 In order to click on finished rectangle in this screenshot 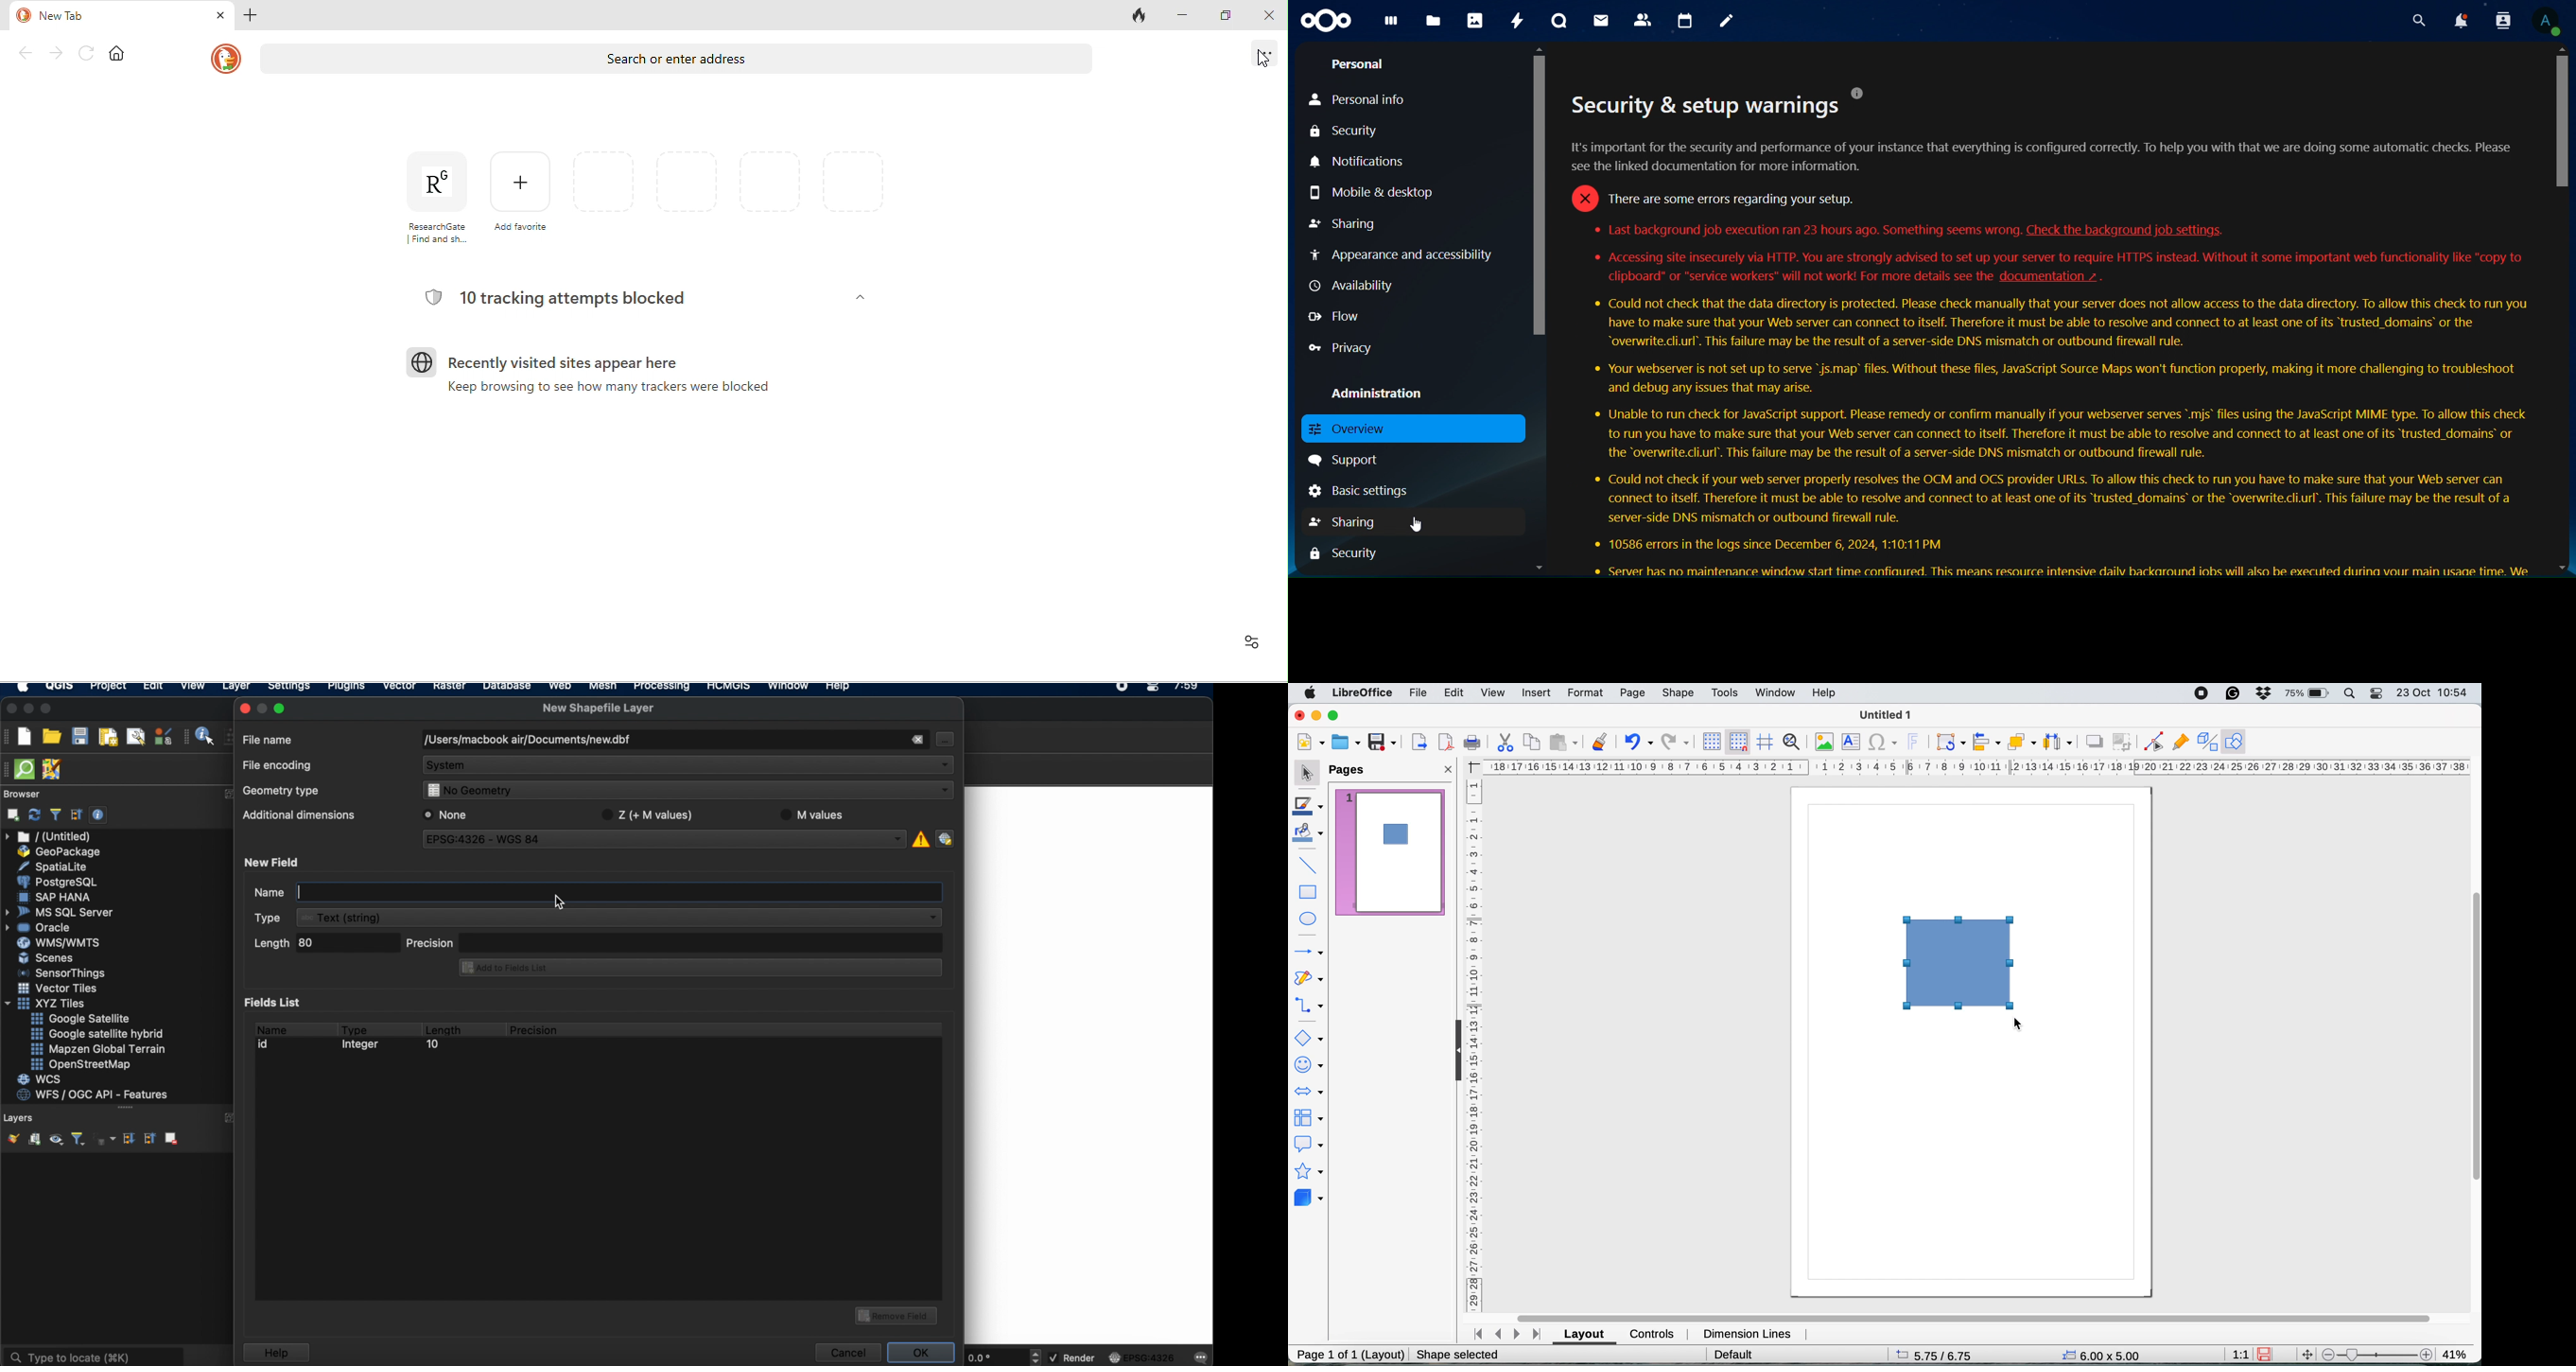, I will do `click(1960, 963)`.